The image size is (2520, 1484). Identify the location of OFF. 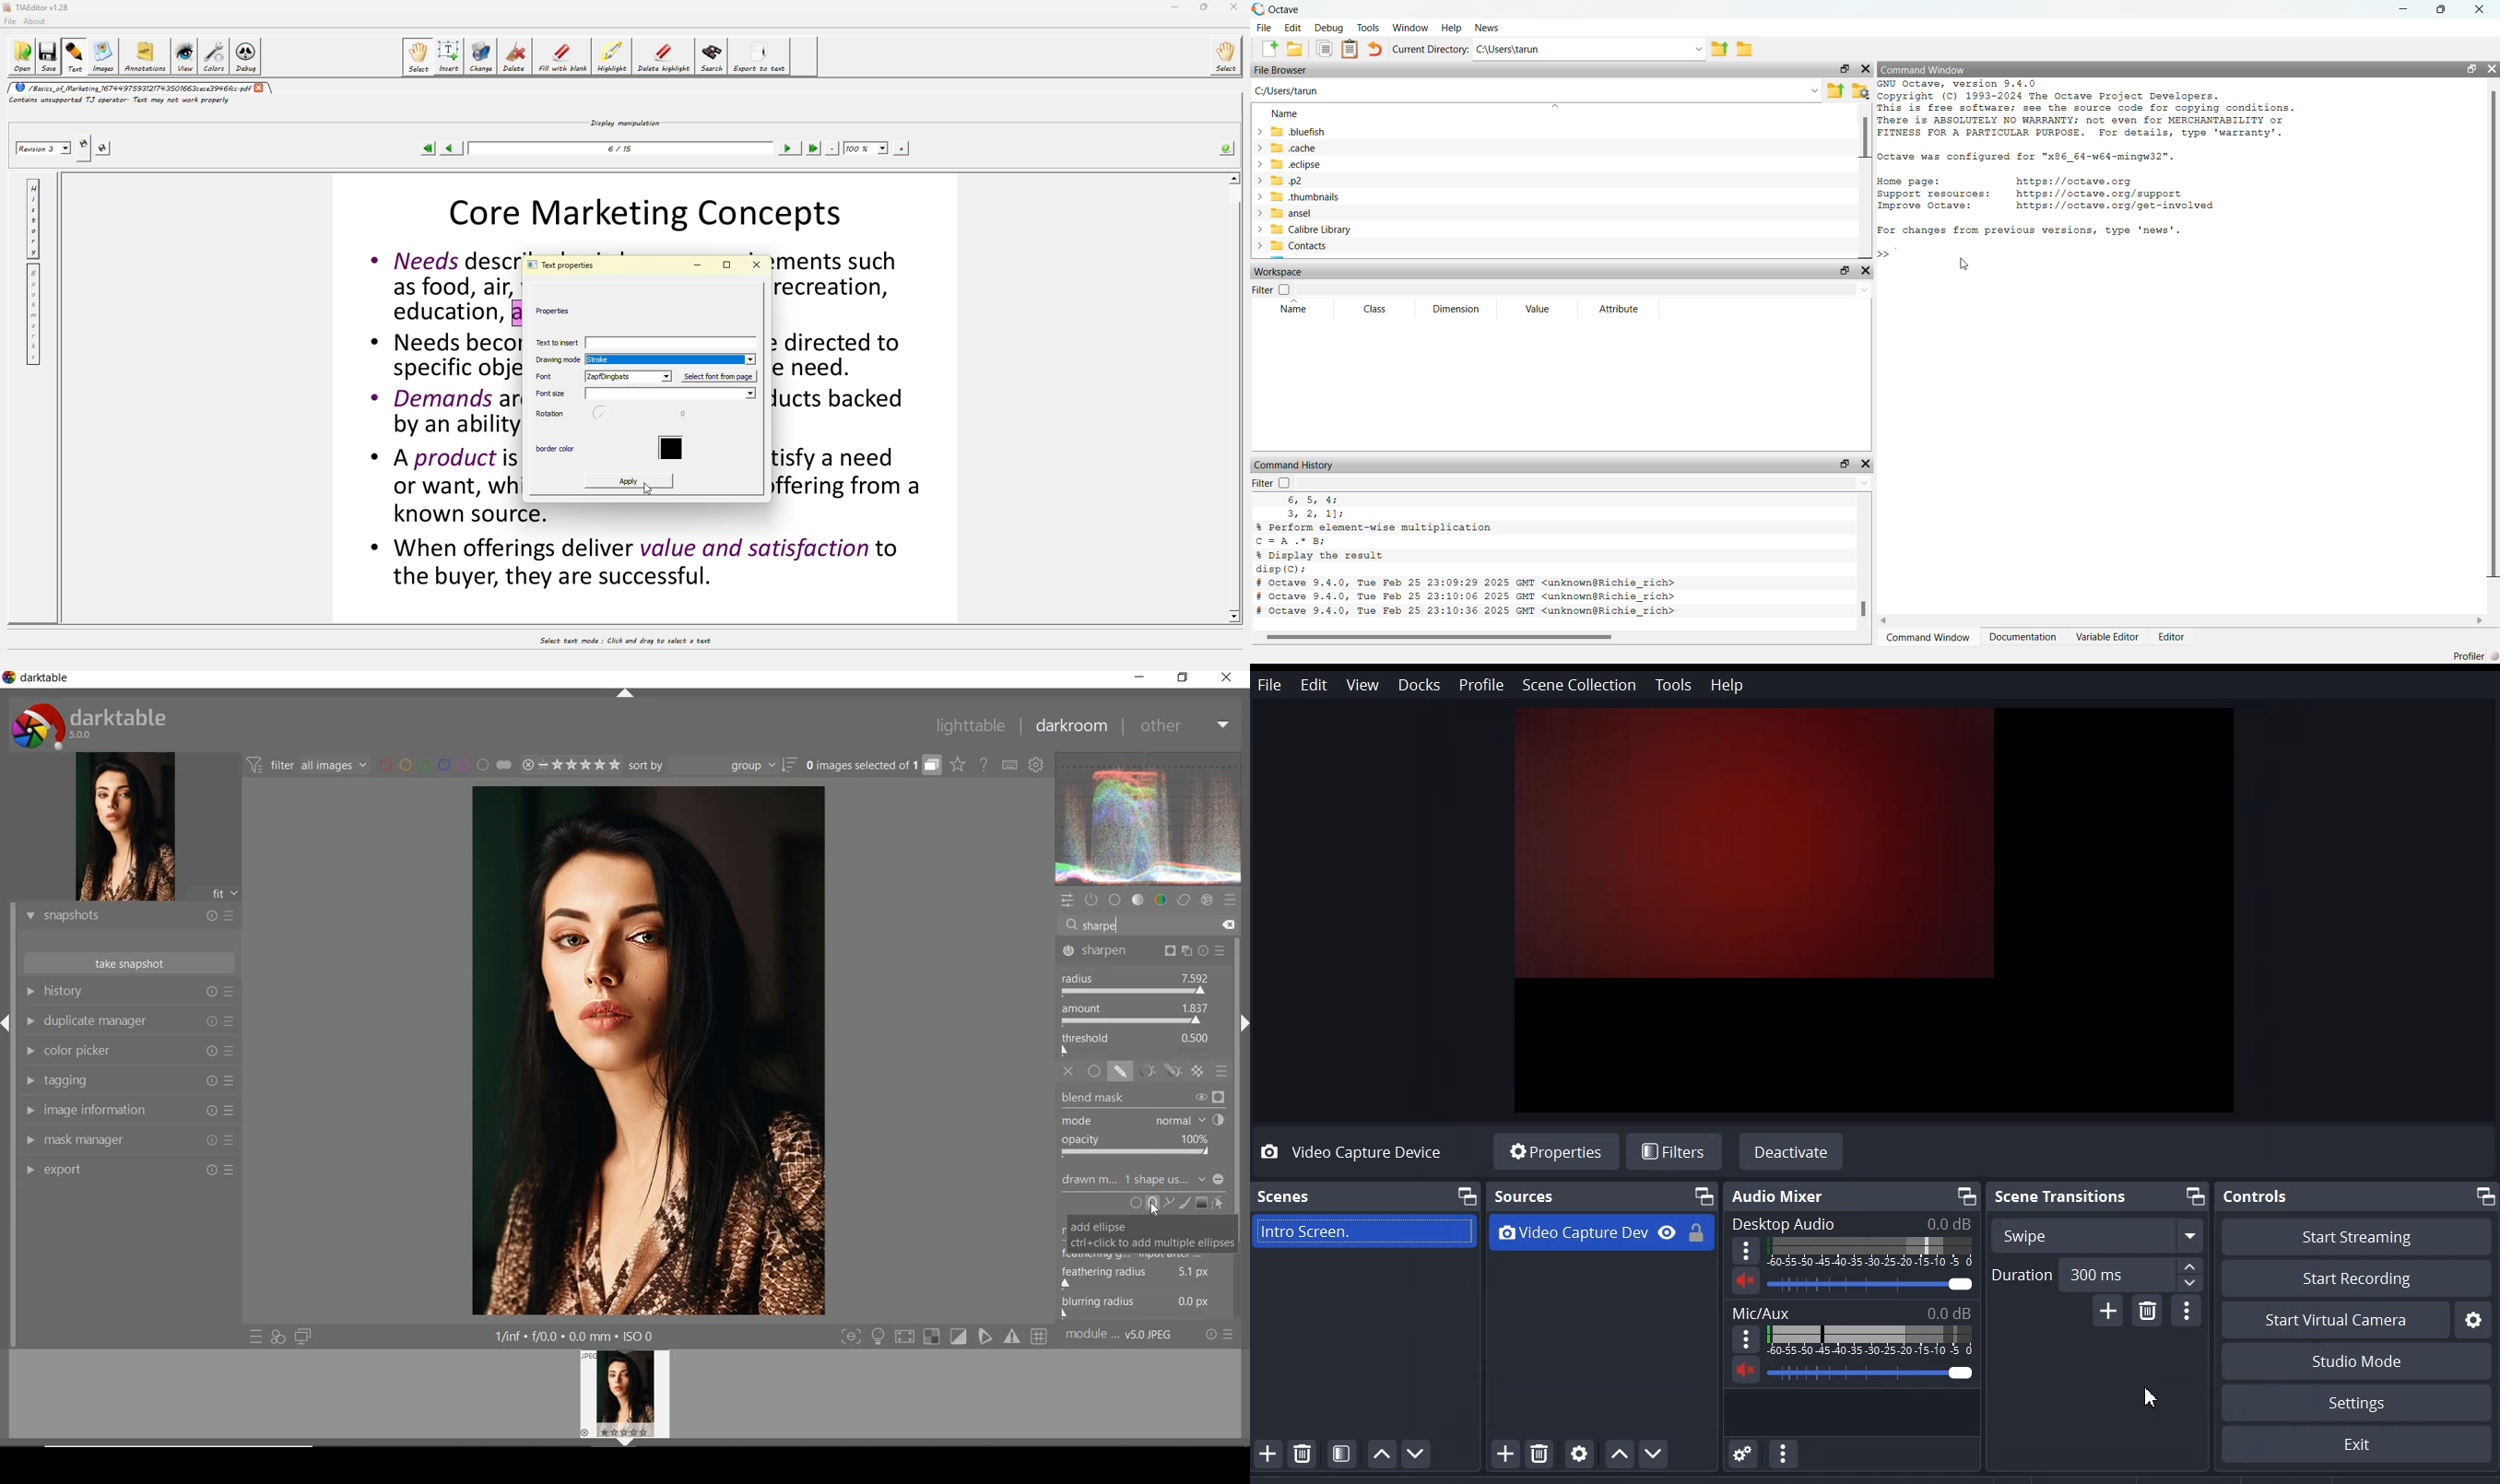
(1069, 1071).